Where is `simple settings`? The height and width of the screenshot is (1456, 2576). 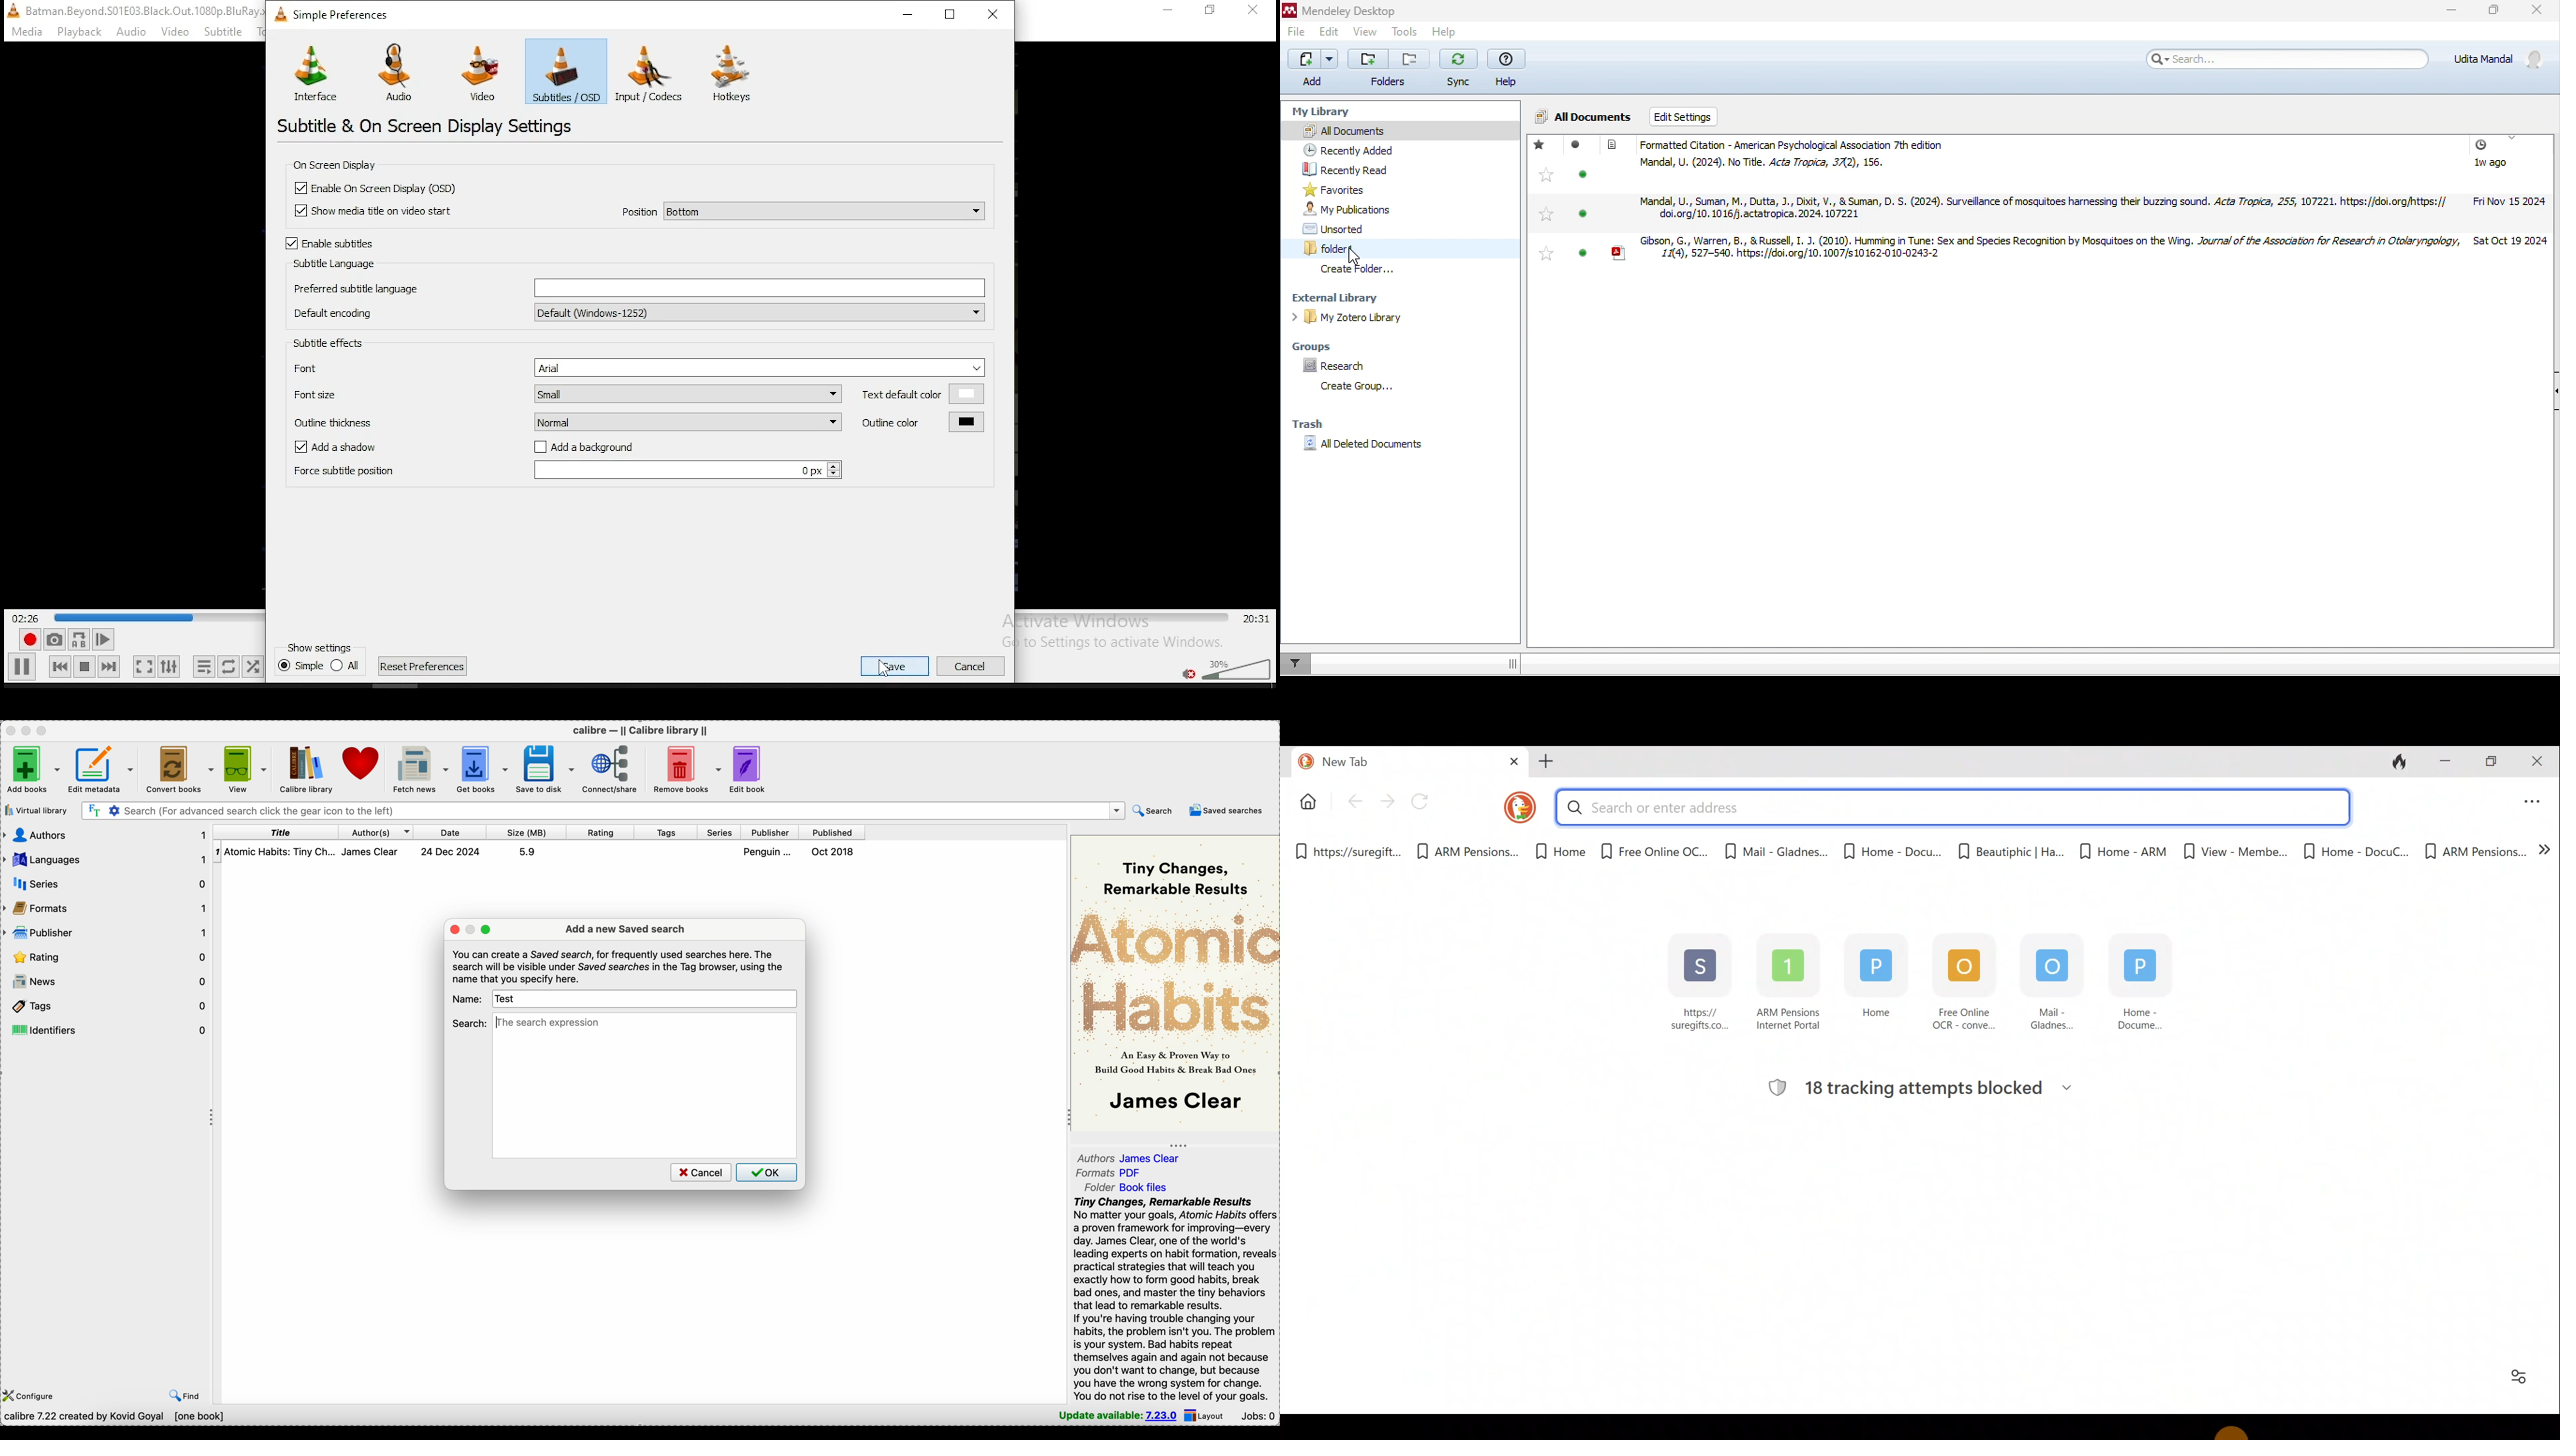 simple settings is located at coordinates (335, 13).